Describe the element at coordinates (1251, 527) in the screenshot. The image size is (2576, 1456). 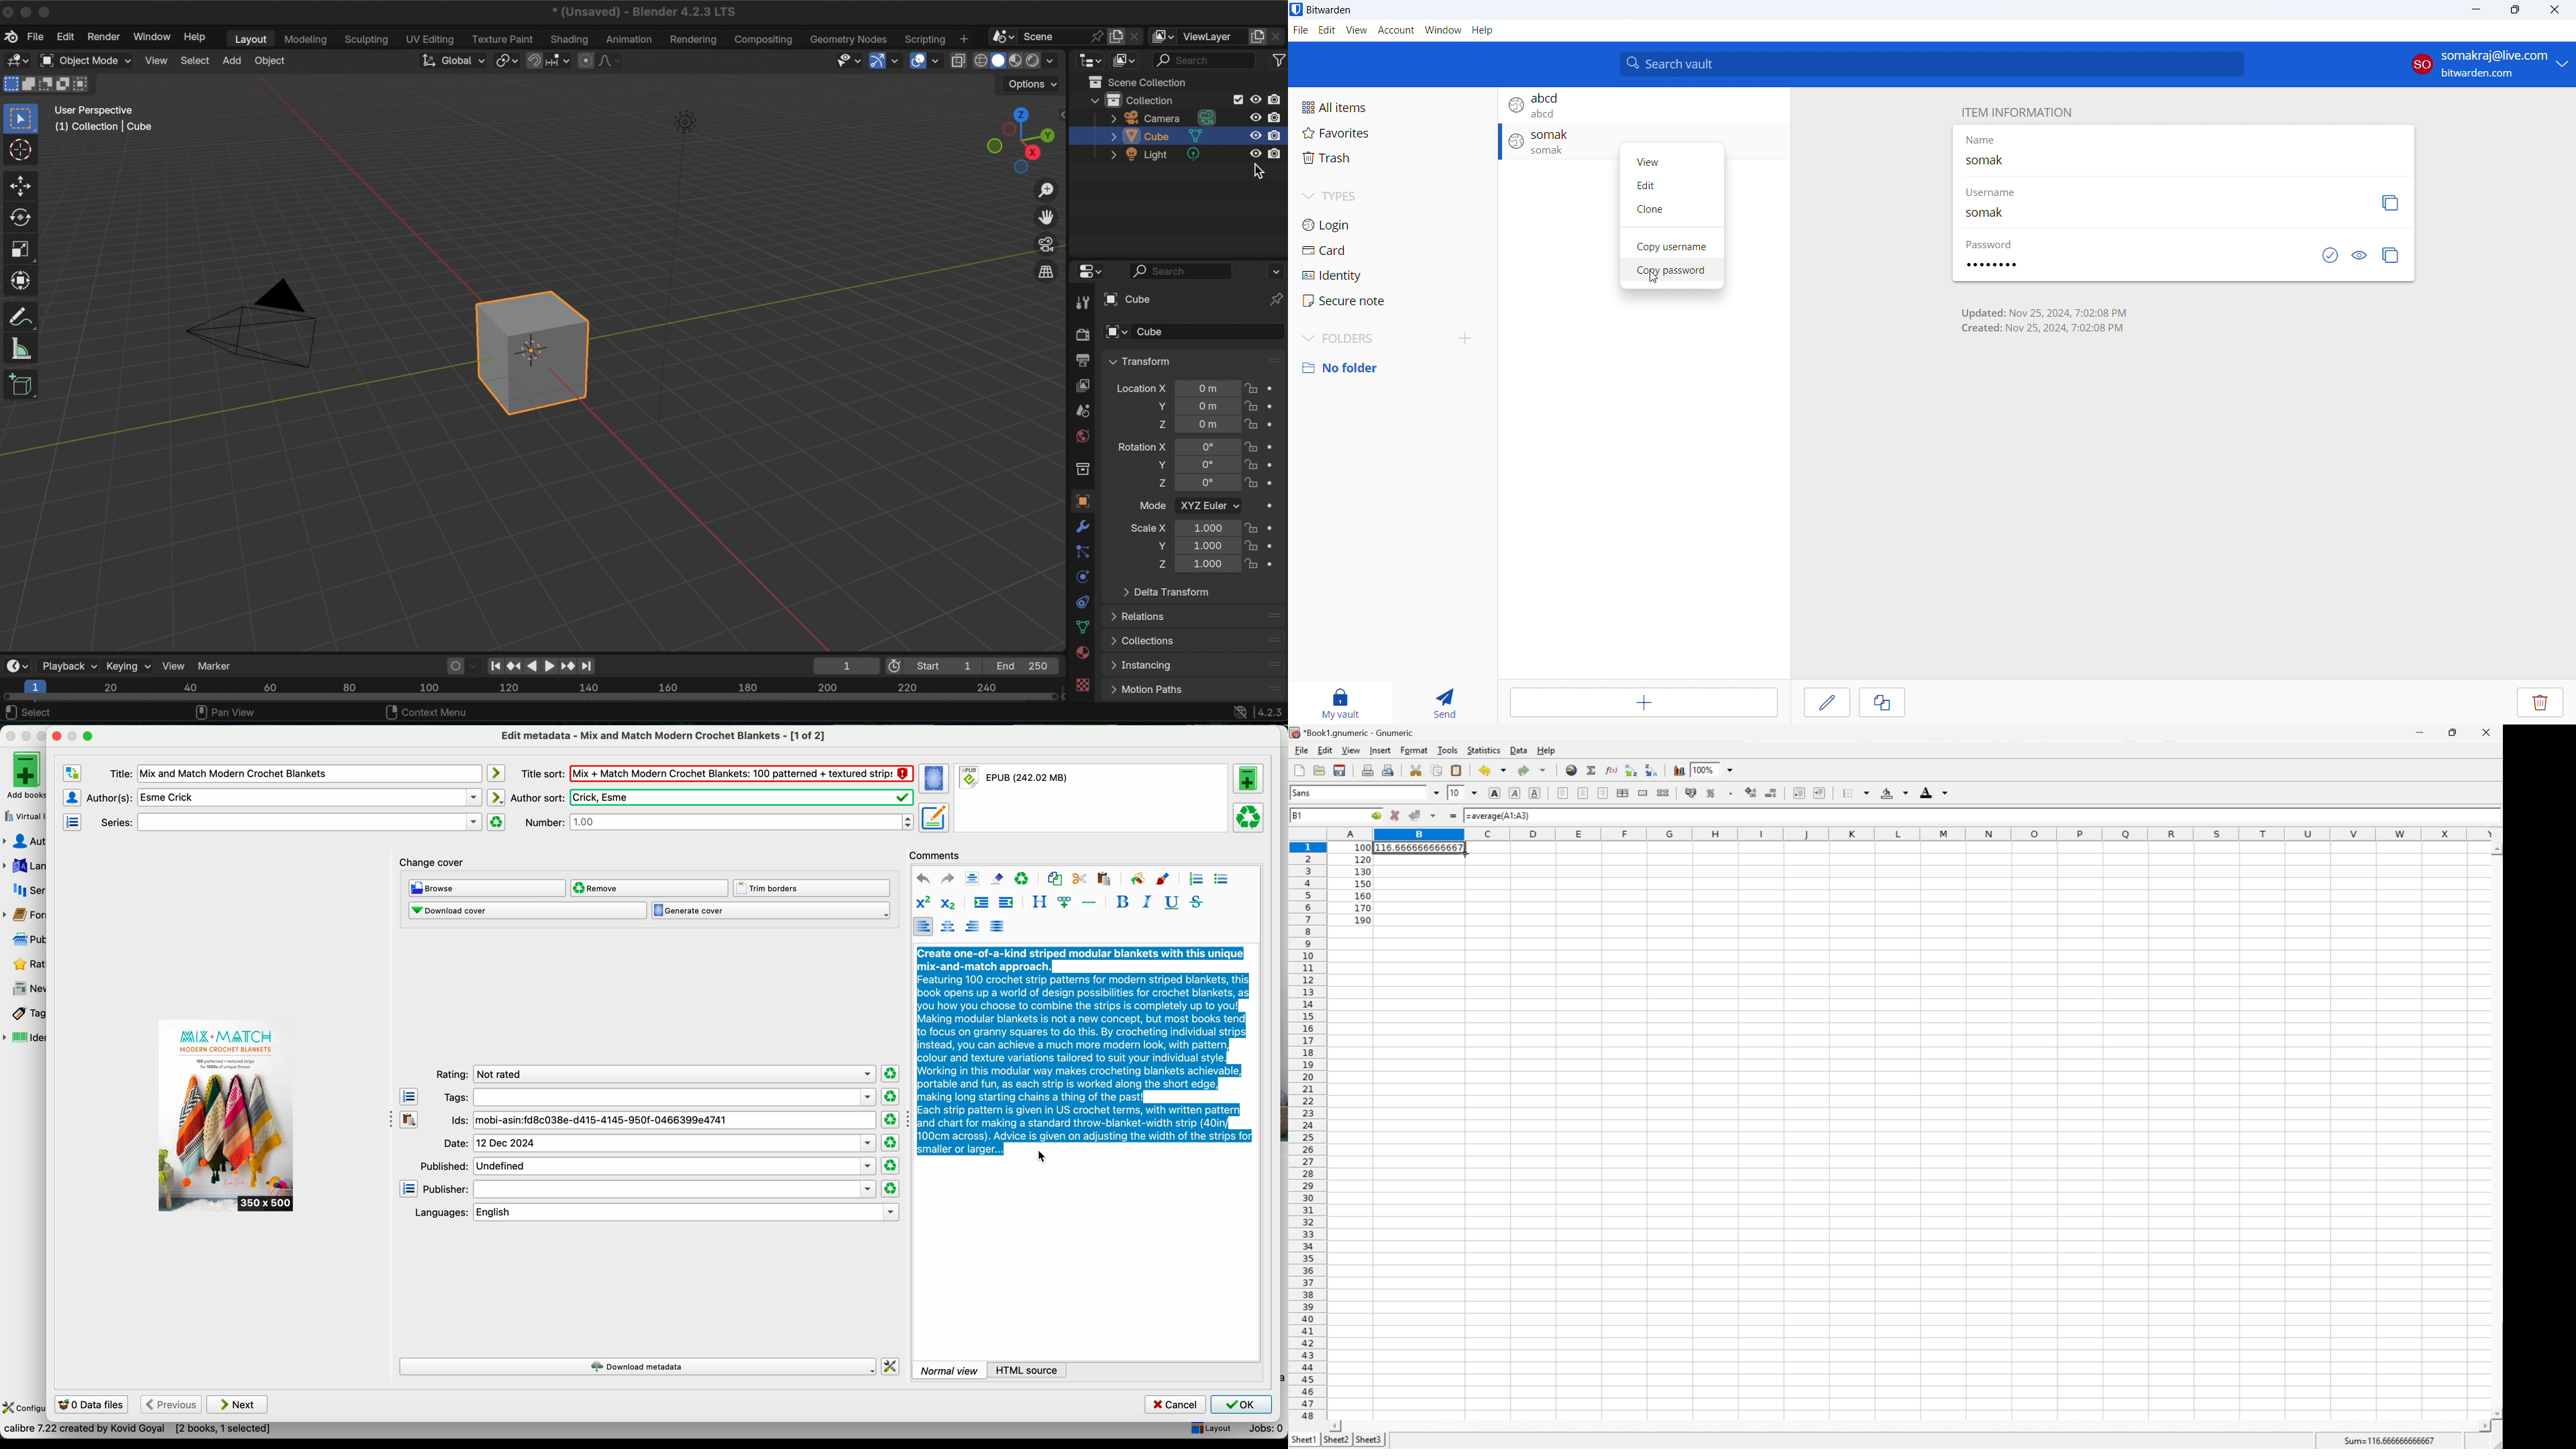
I see `lock scale` at that location.